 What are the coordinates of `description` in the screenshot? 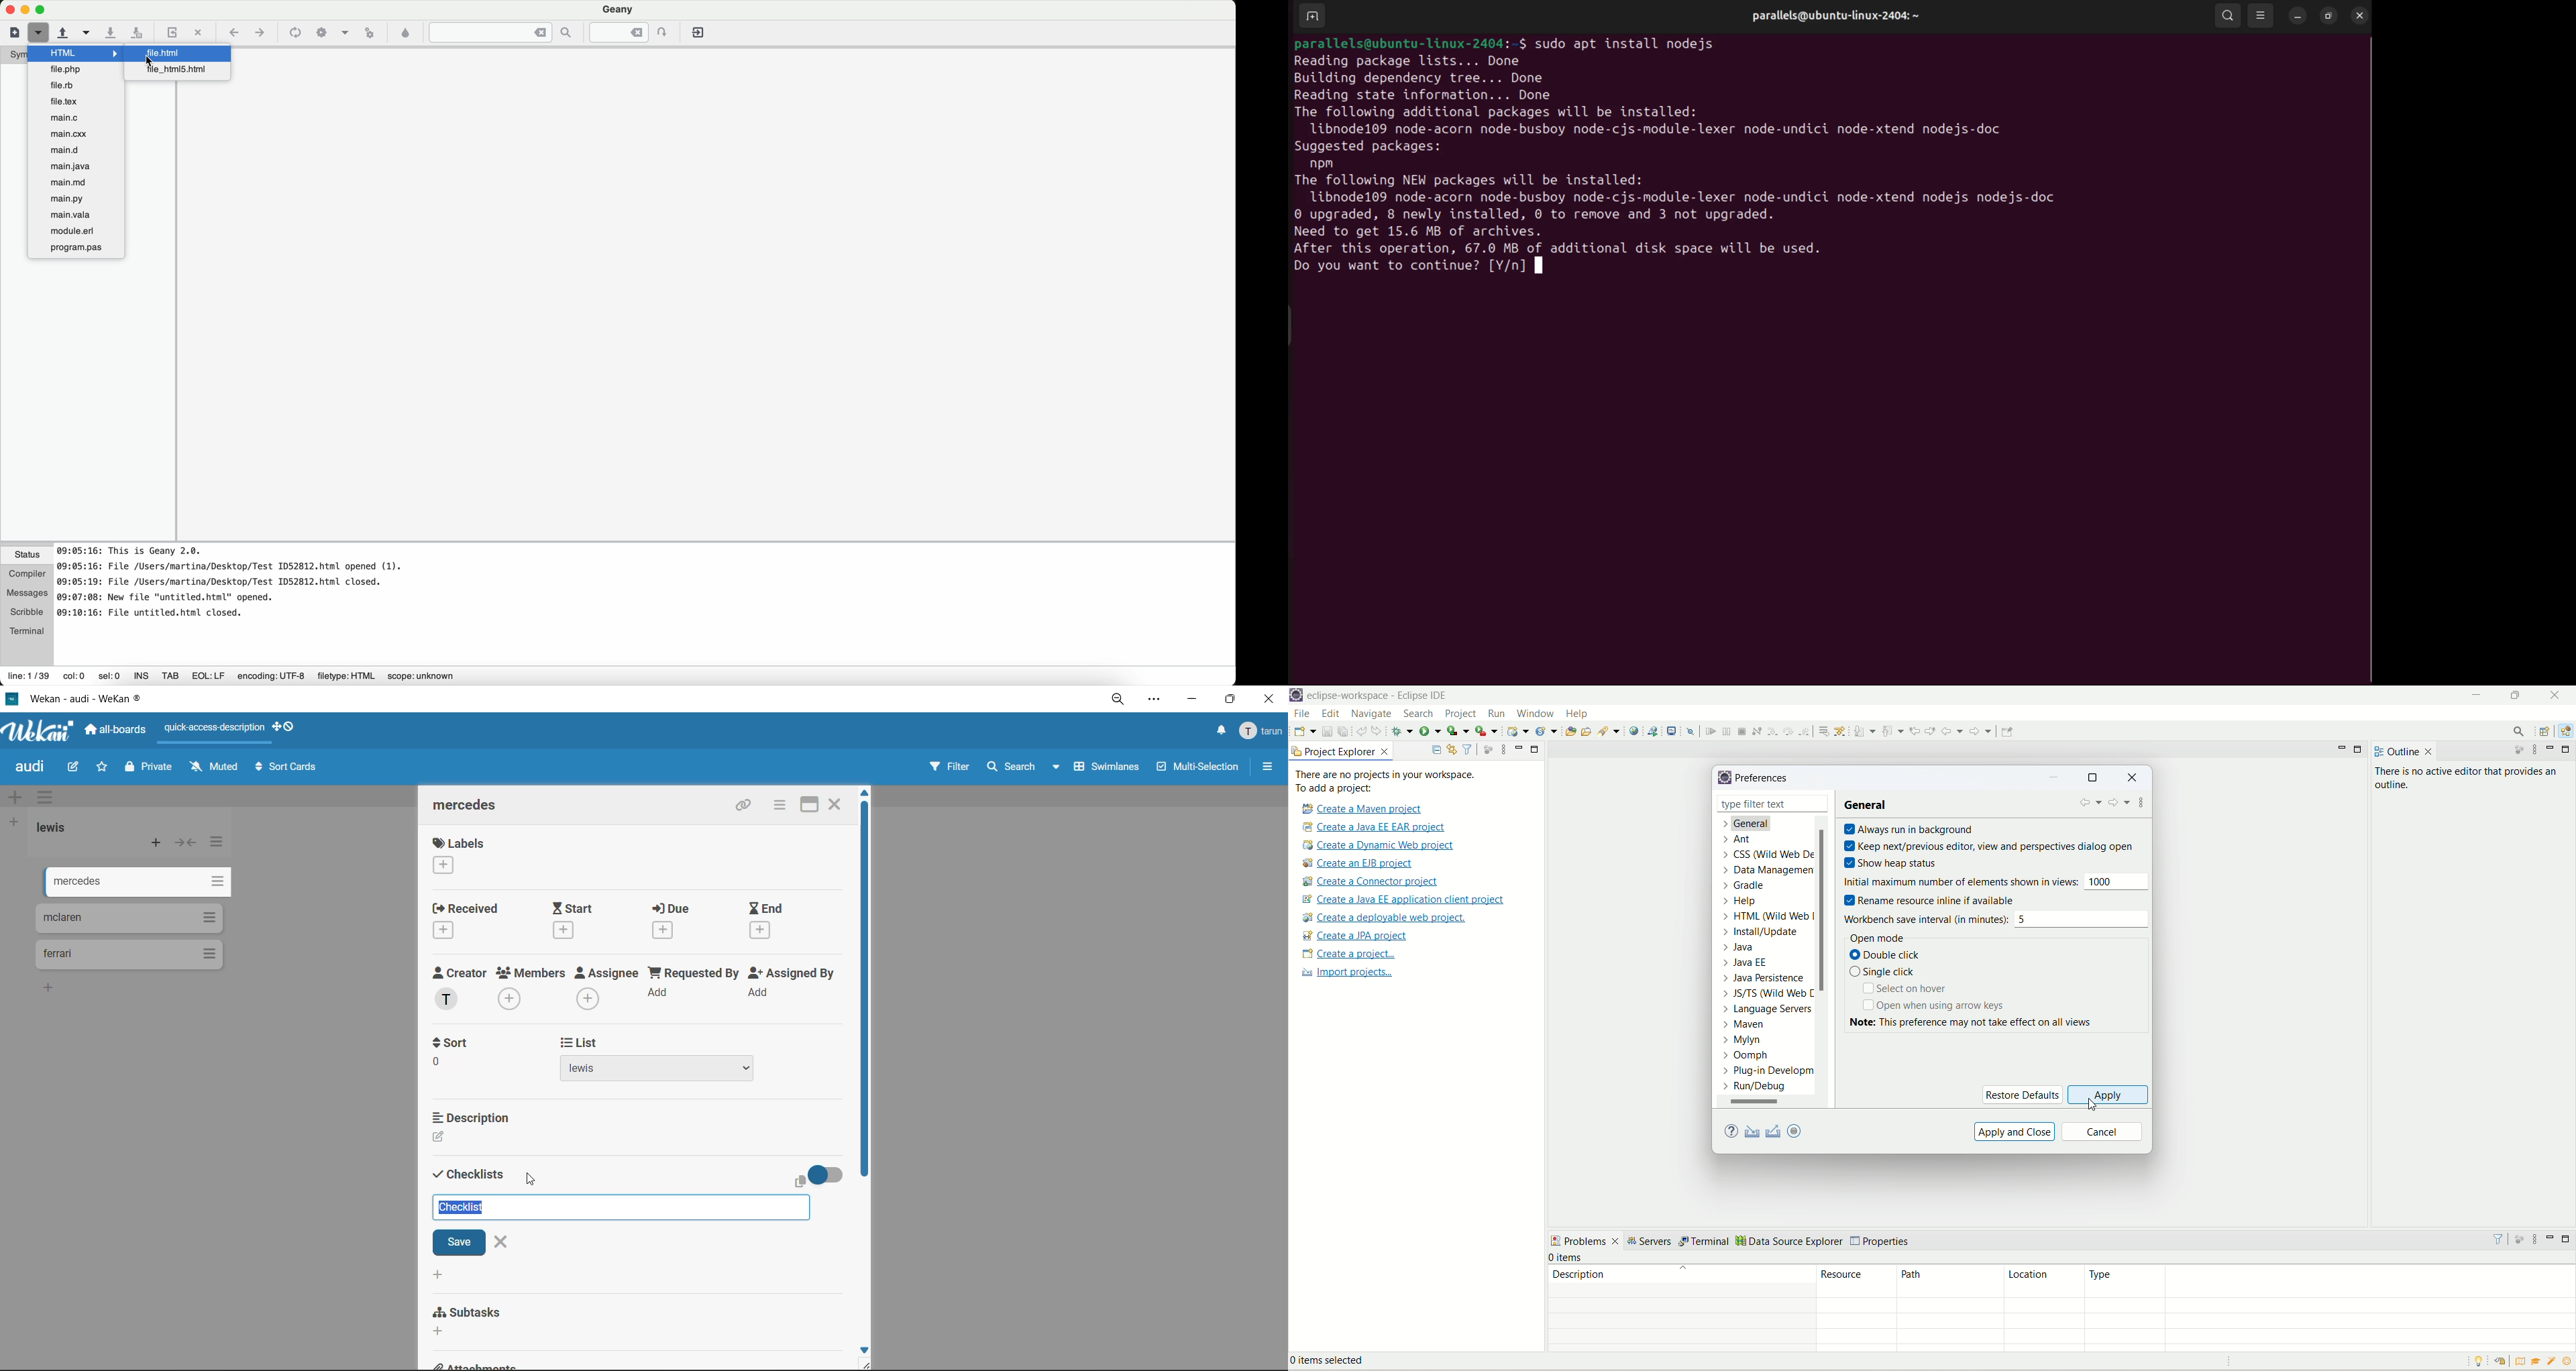 It's located at (472, 1117).